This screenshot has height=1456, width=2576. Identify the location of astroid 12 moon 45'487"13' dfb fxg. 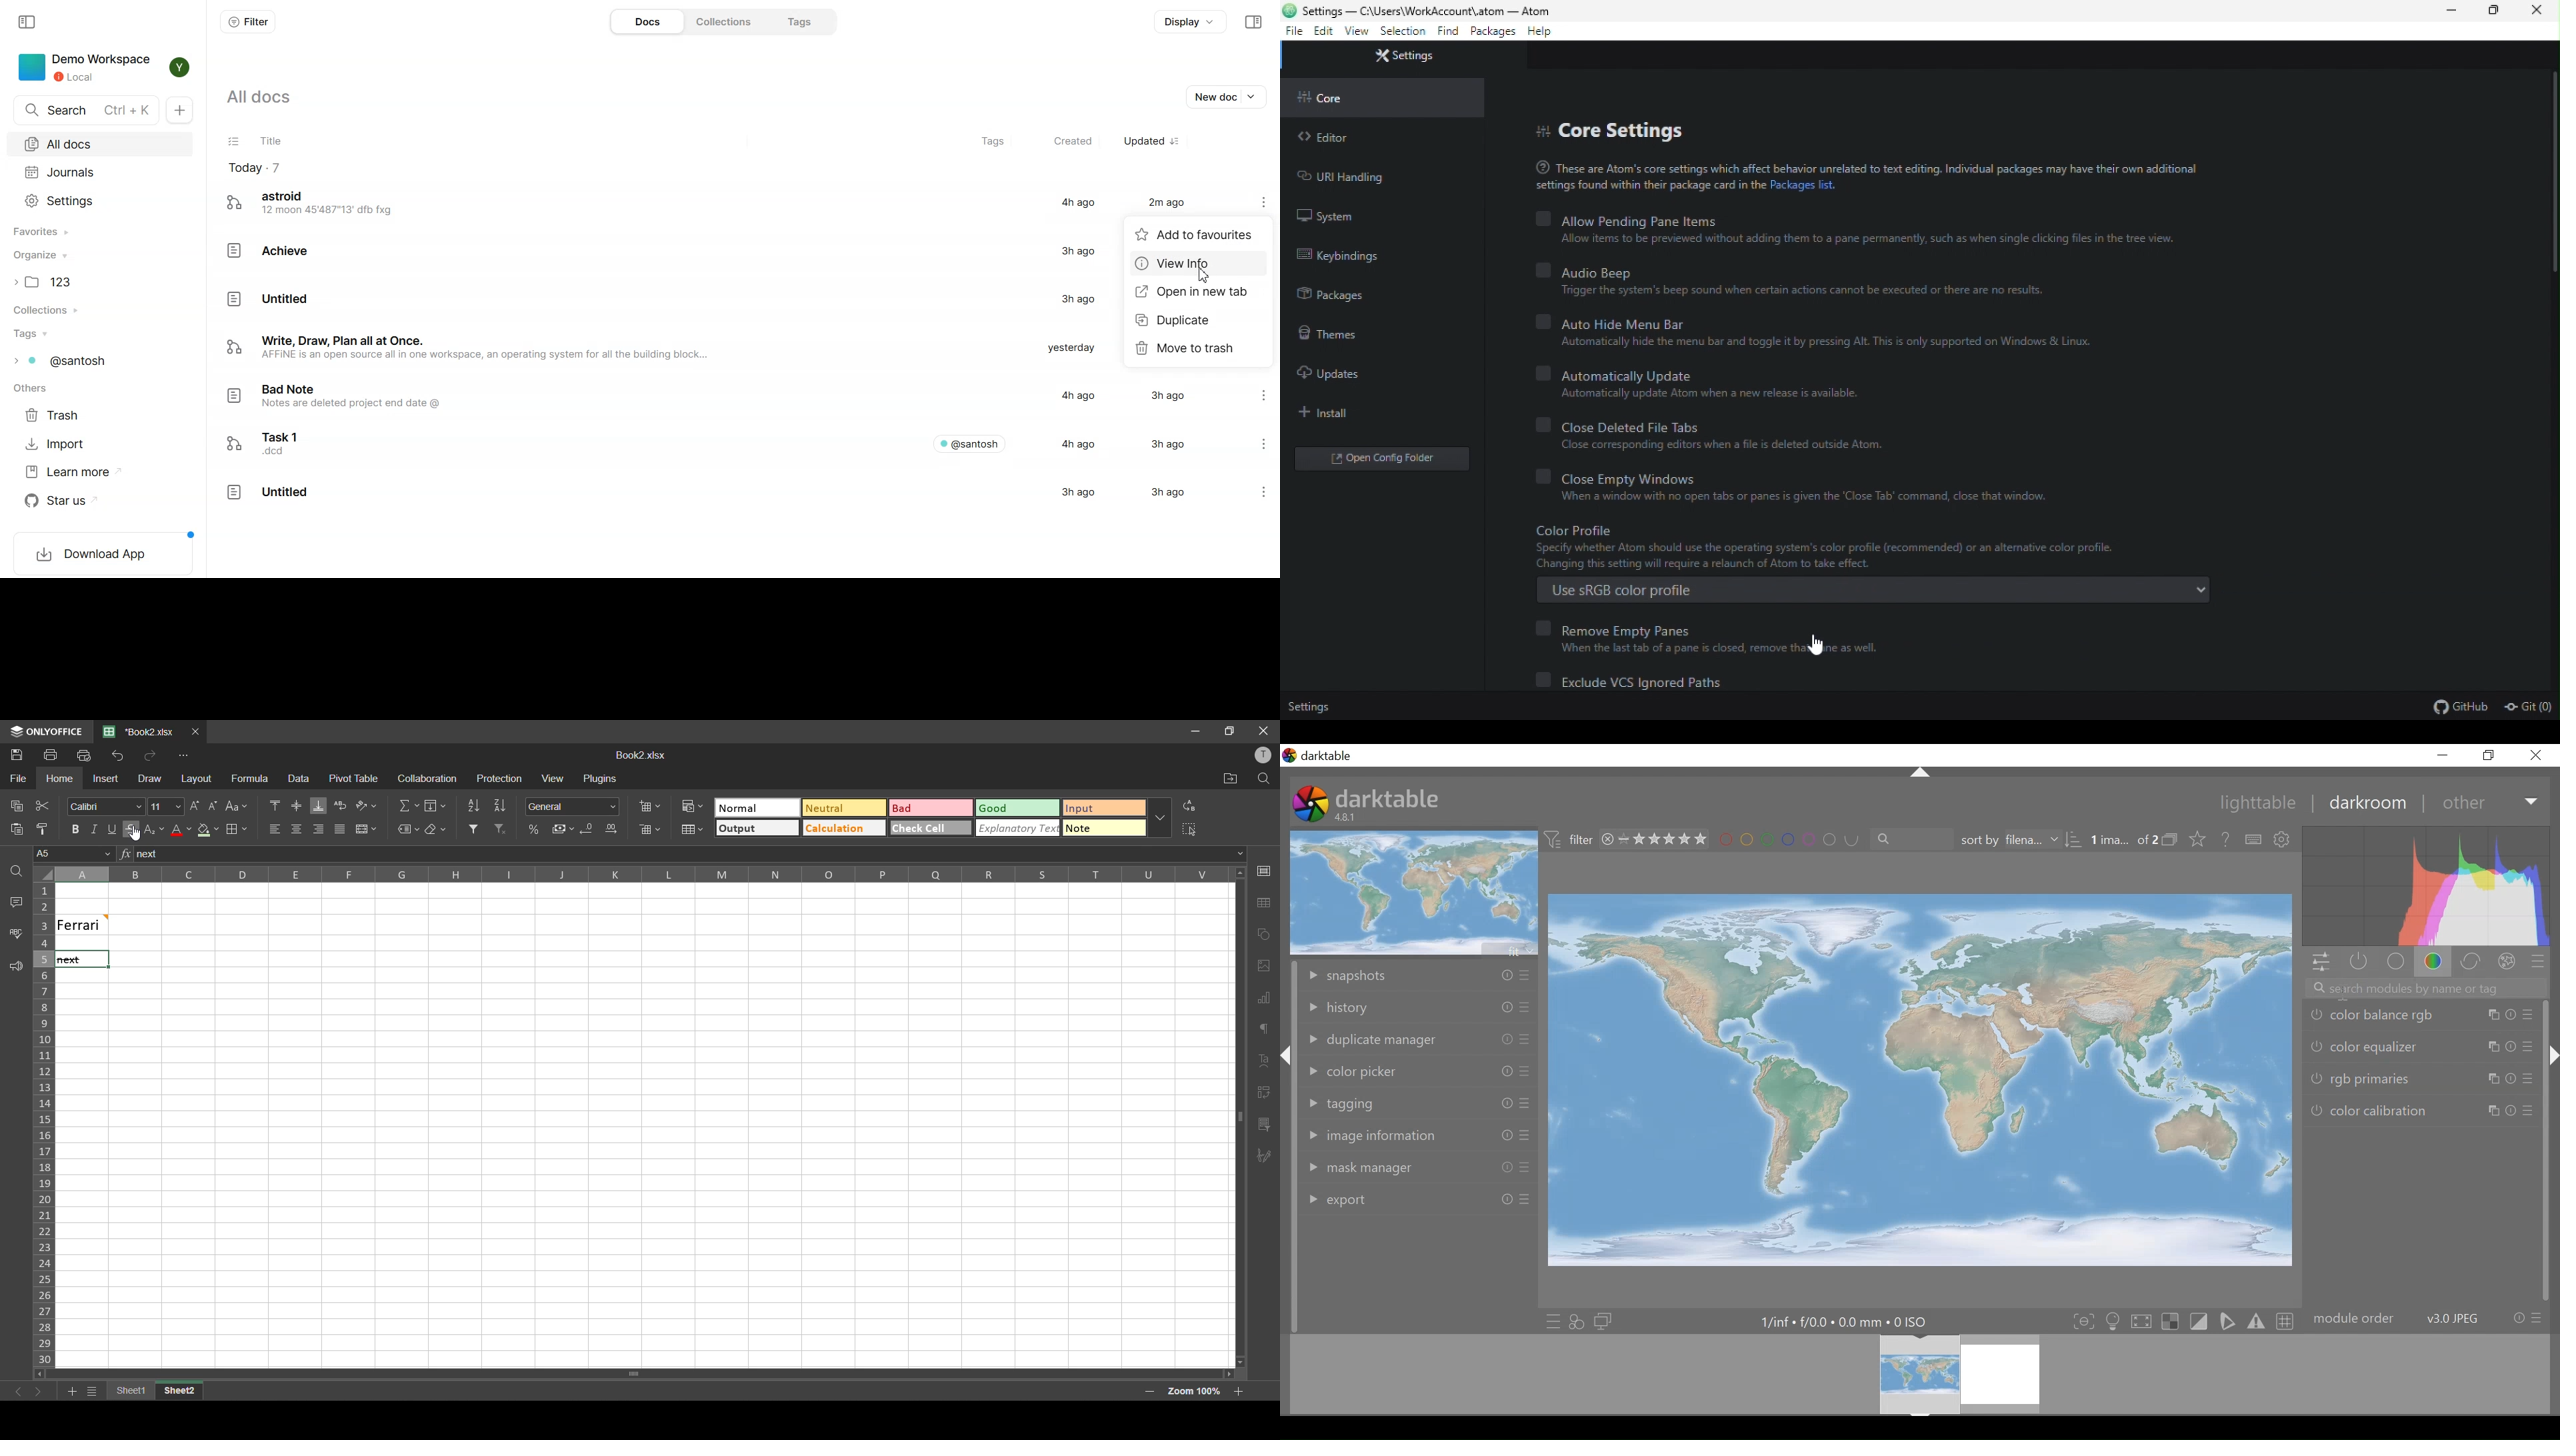
(313, 205).